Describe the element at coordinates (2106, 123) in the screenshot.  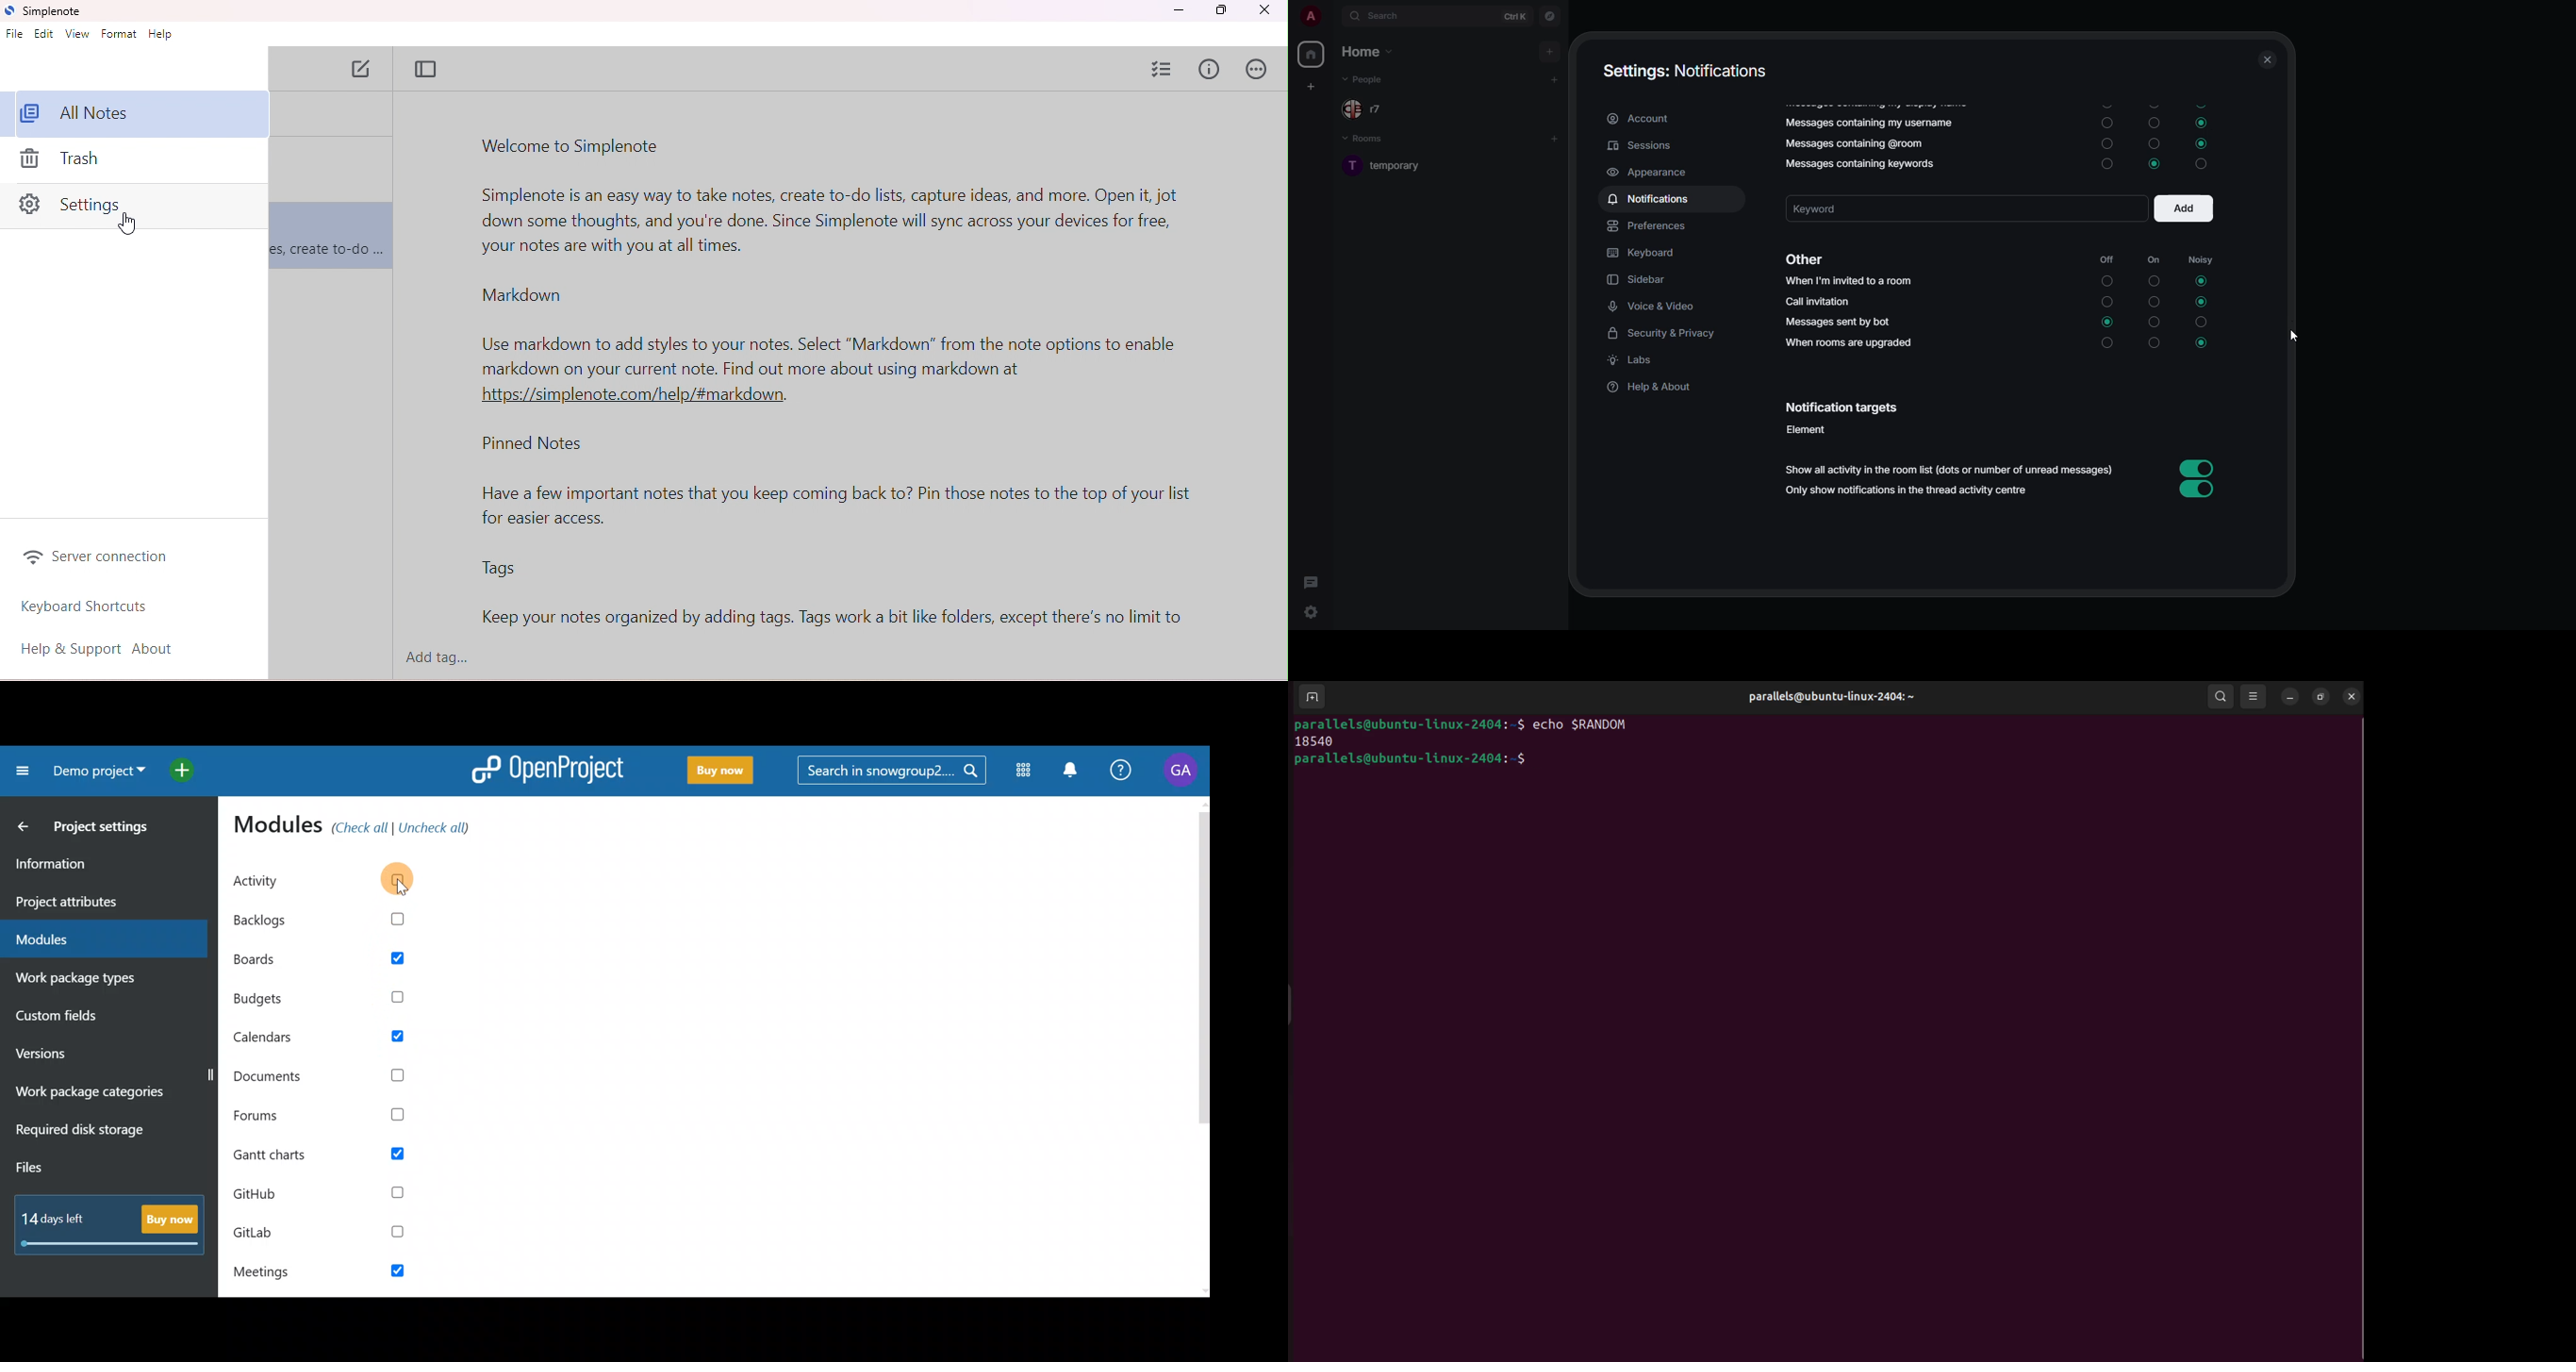
I see `on` at that location.